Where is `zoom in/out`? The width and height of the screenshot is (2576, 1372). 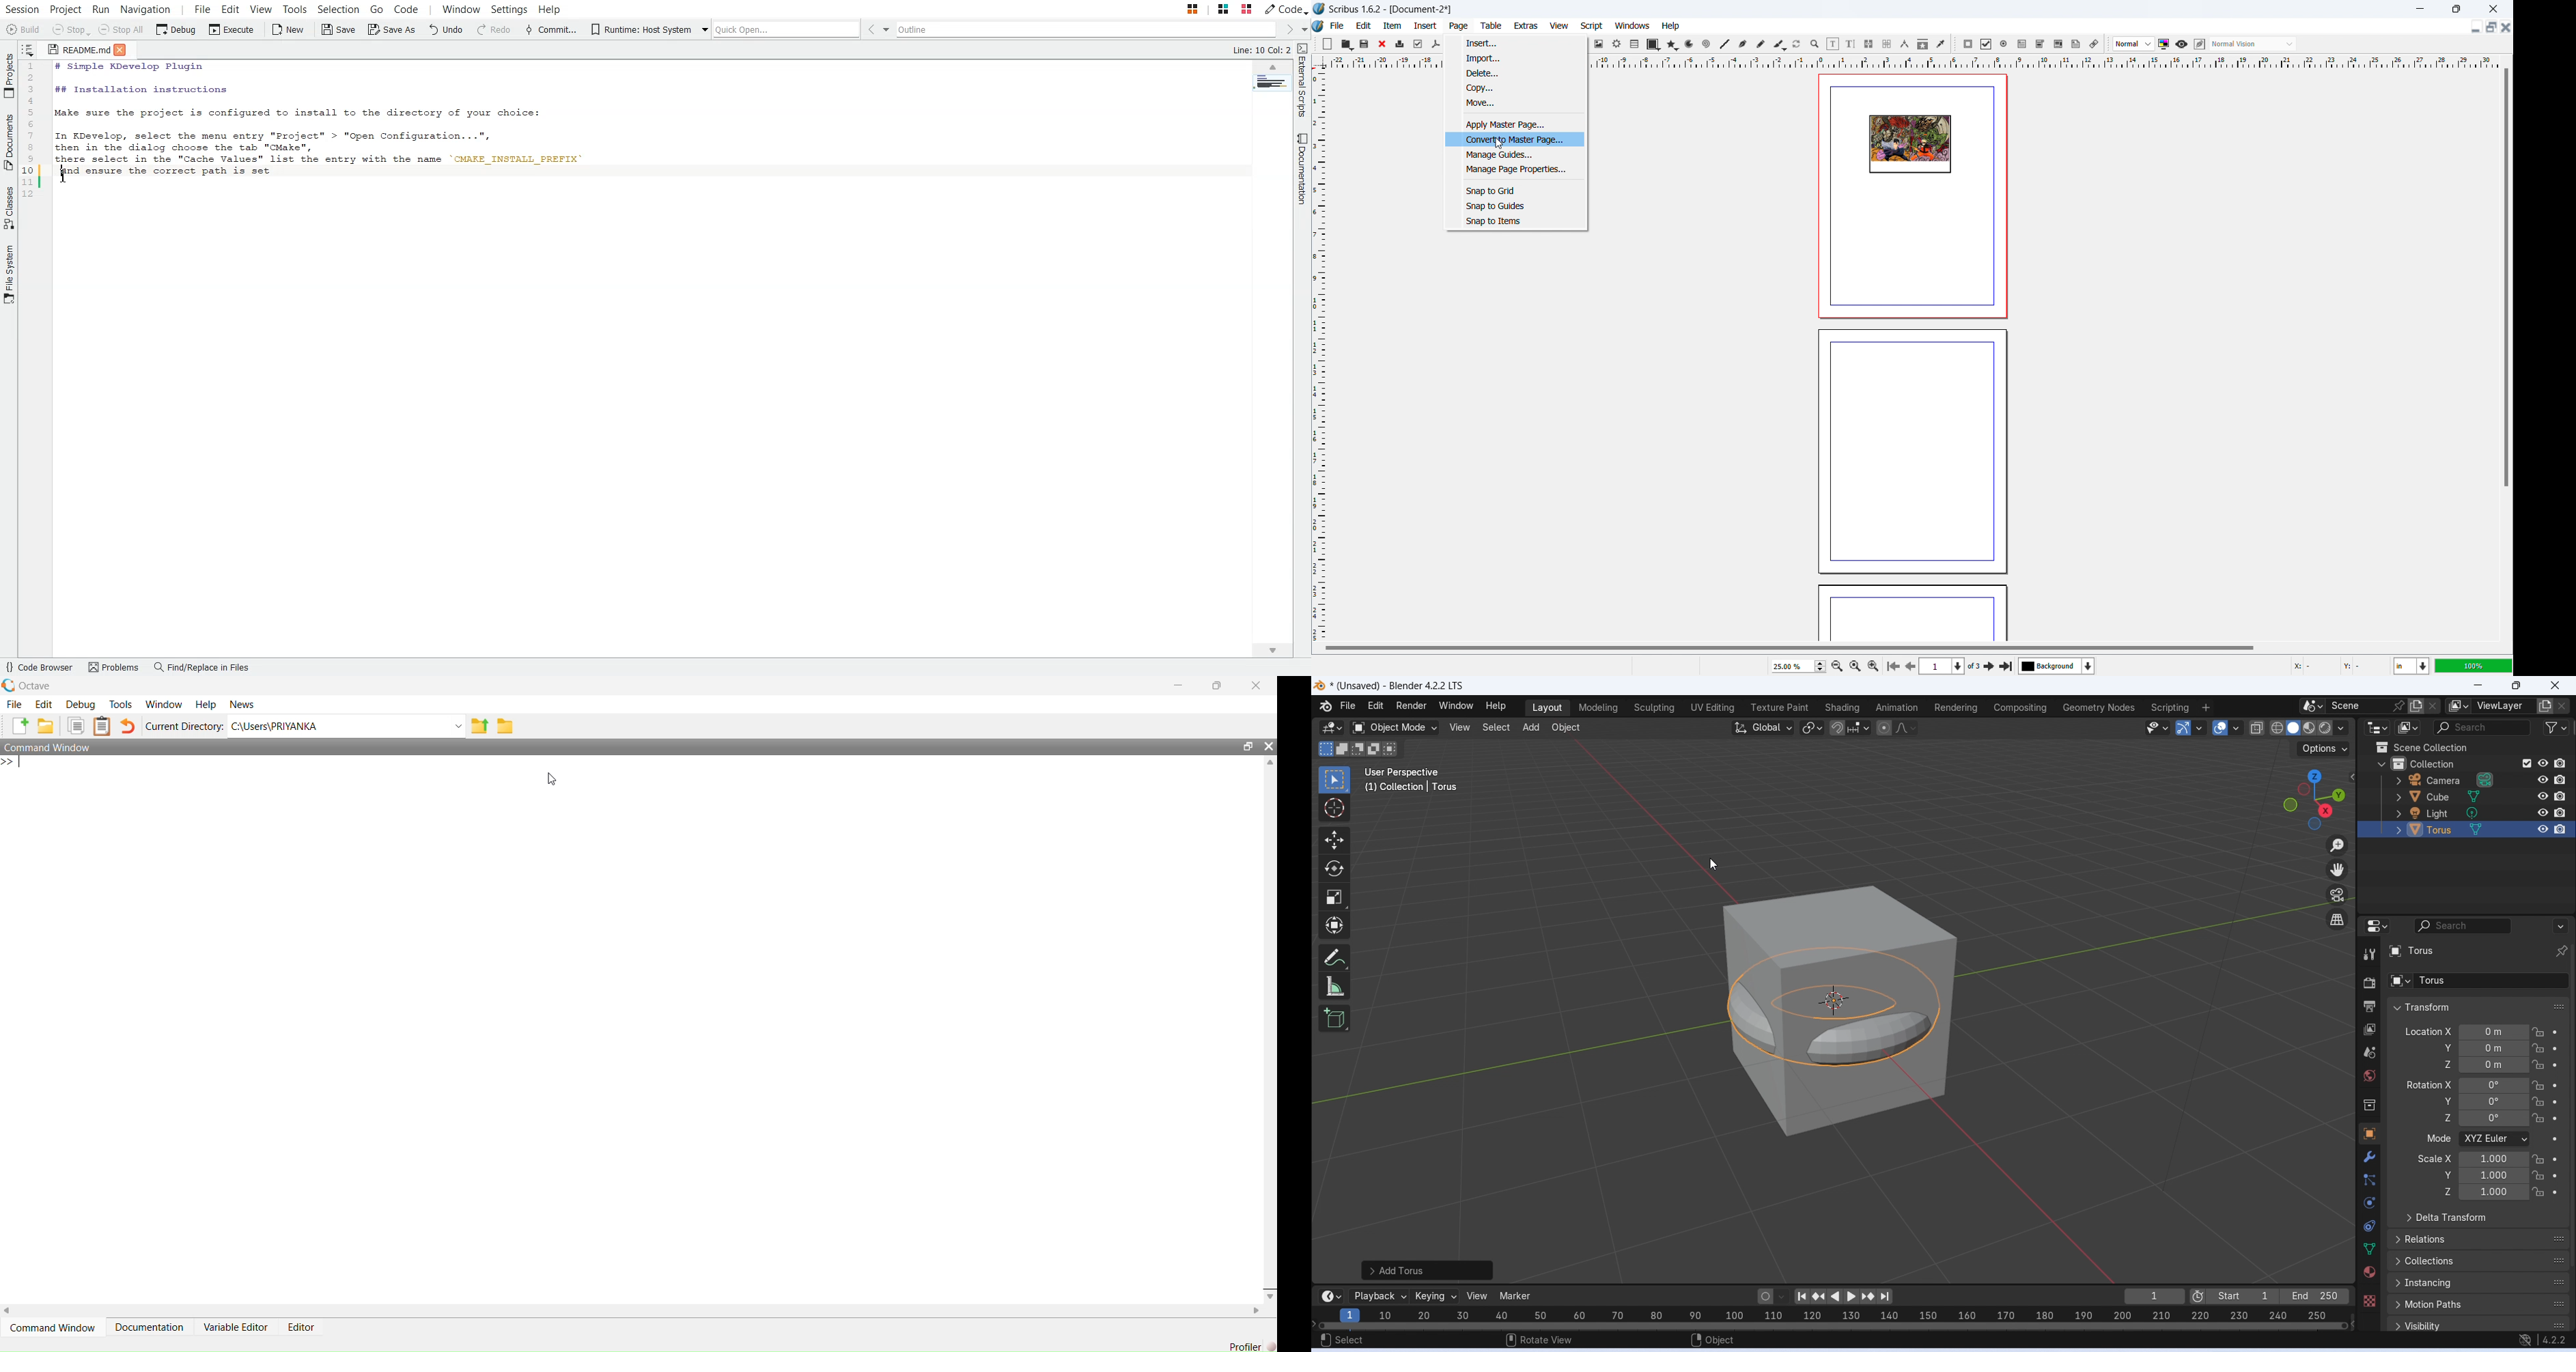
zoom in/out is located at coordinates (1815, 44).